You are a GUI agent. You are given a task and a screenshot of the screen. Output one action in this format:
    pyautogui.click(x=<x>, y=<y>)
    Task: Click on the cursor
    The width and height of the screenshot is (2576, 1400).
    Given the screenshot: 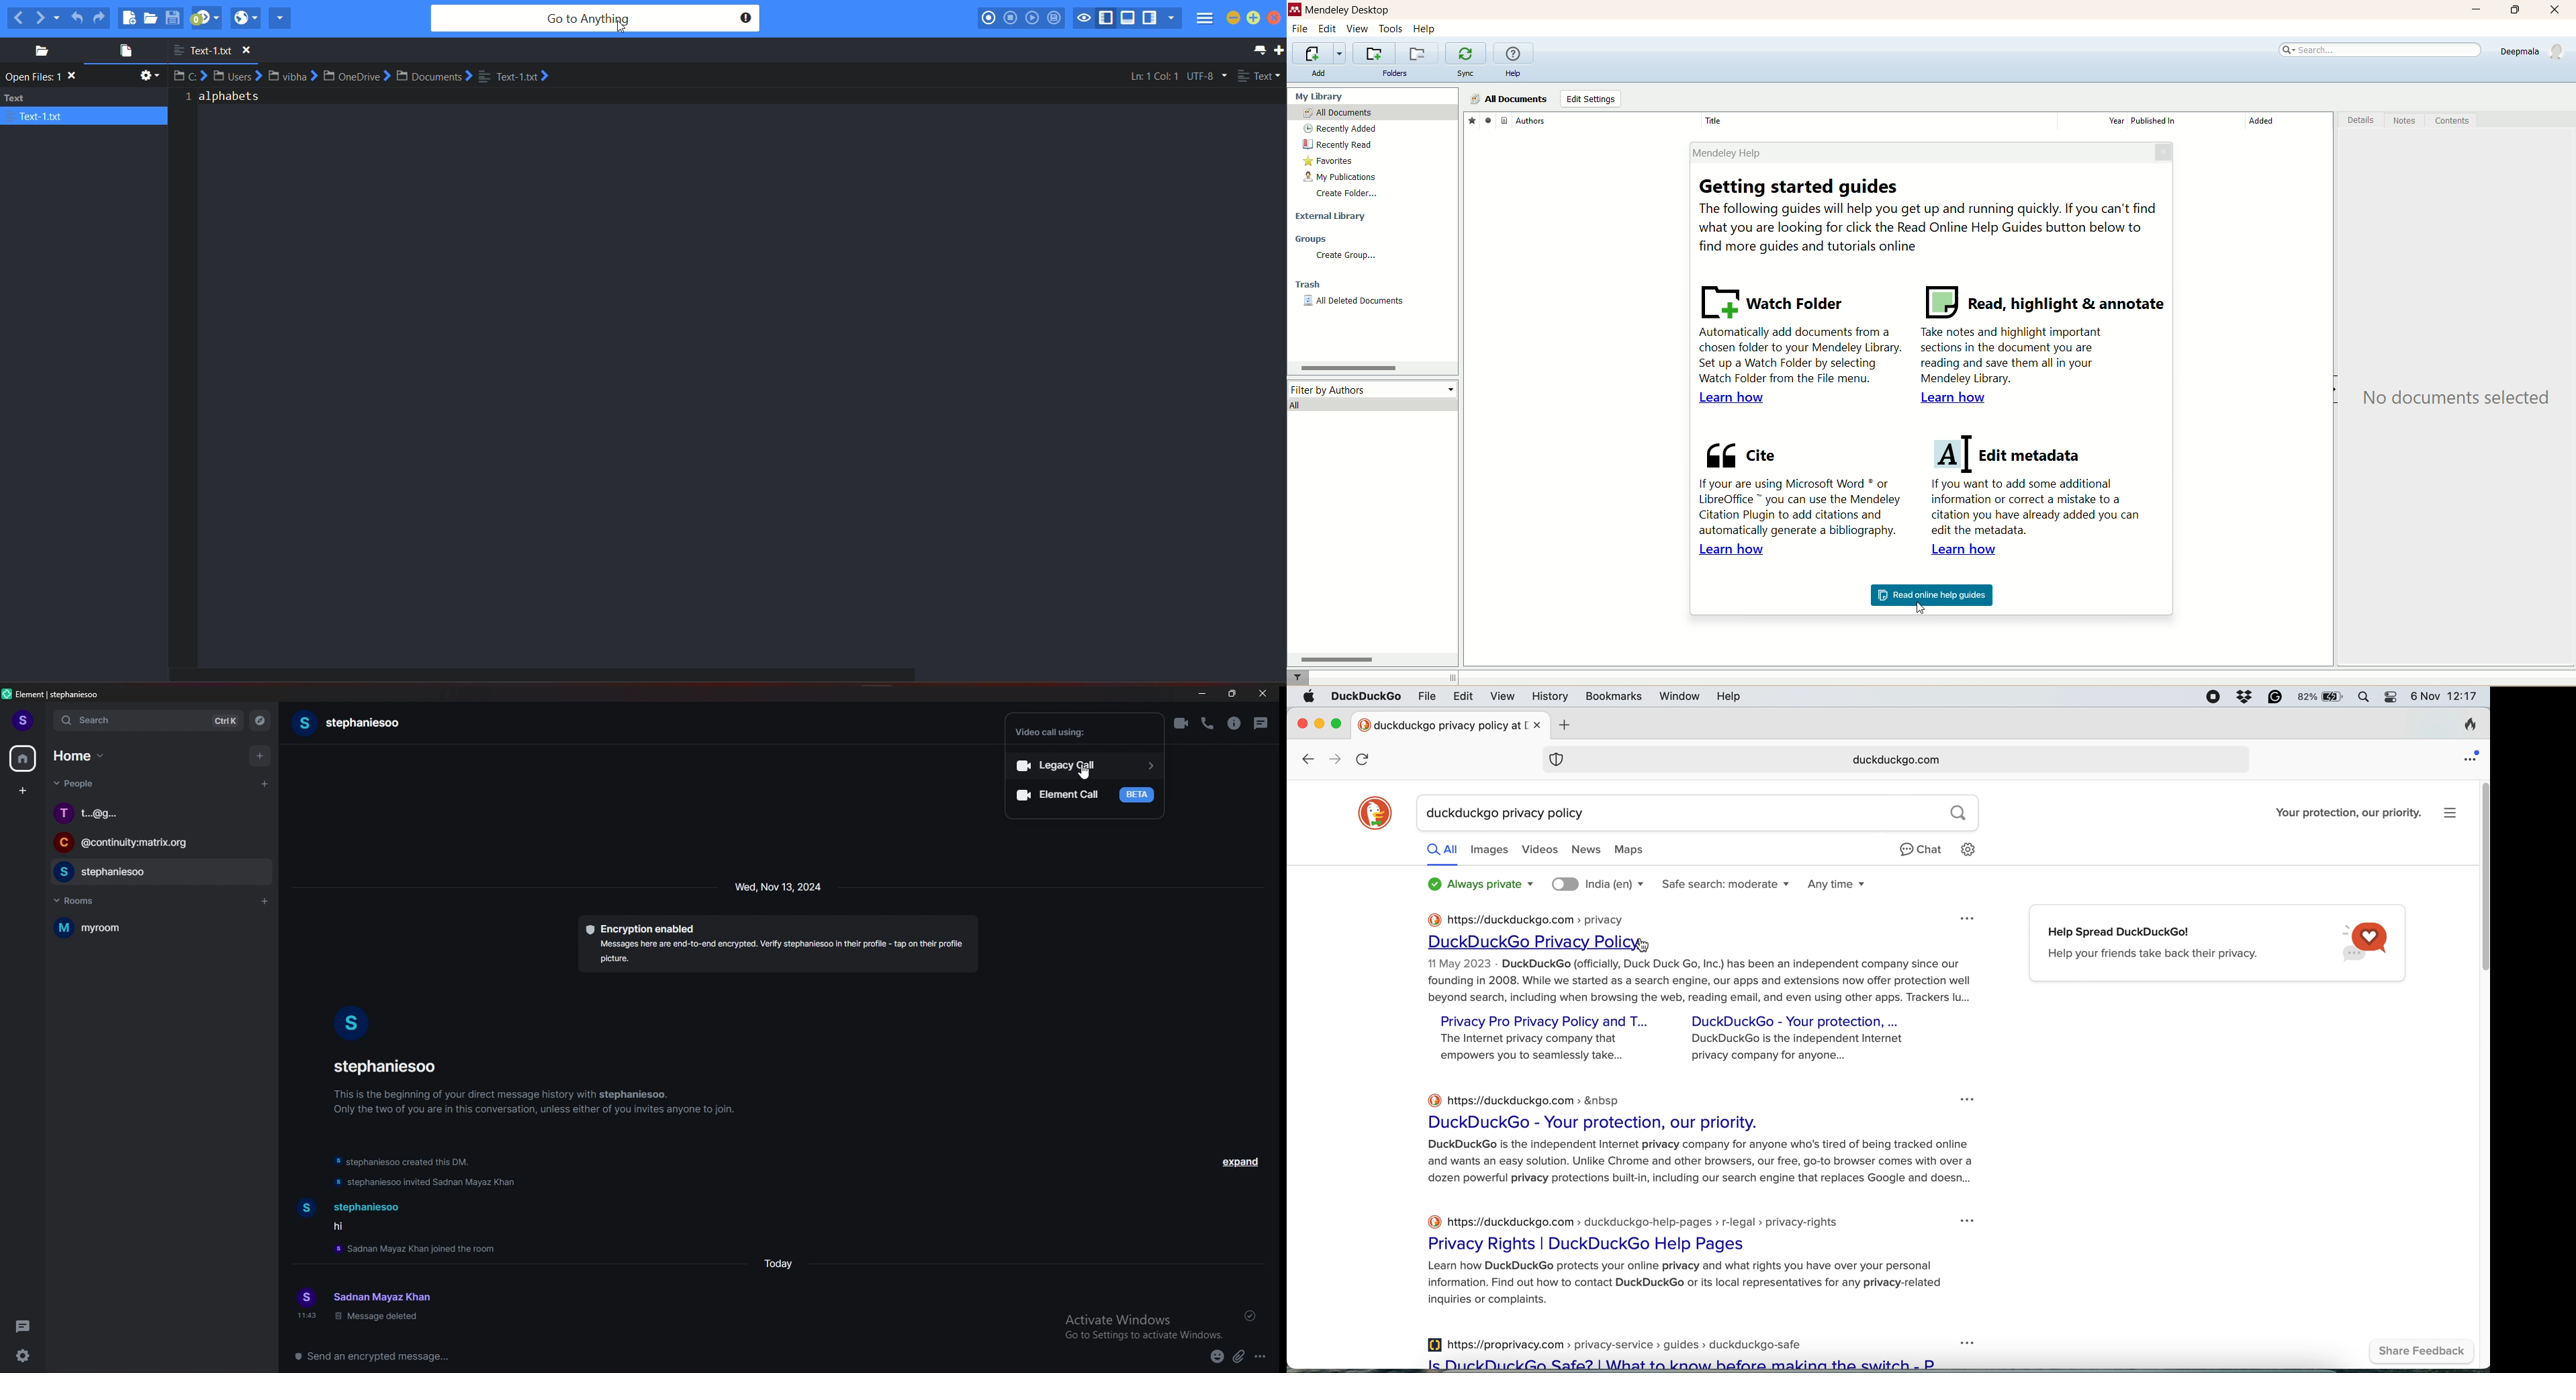 What is the action you would take?
    pyautogui.click(x=1926, y=609)
    